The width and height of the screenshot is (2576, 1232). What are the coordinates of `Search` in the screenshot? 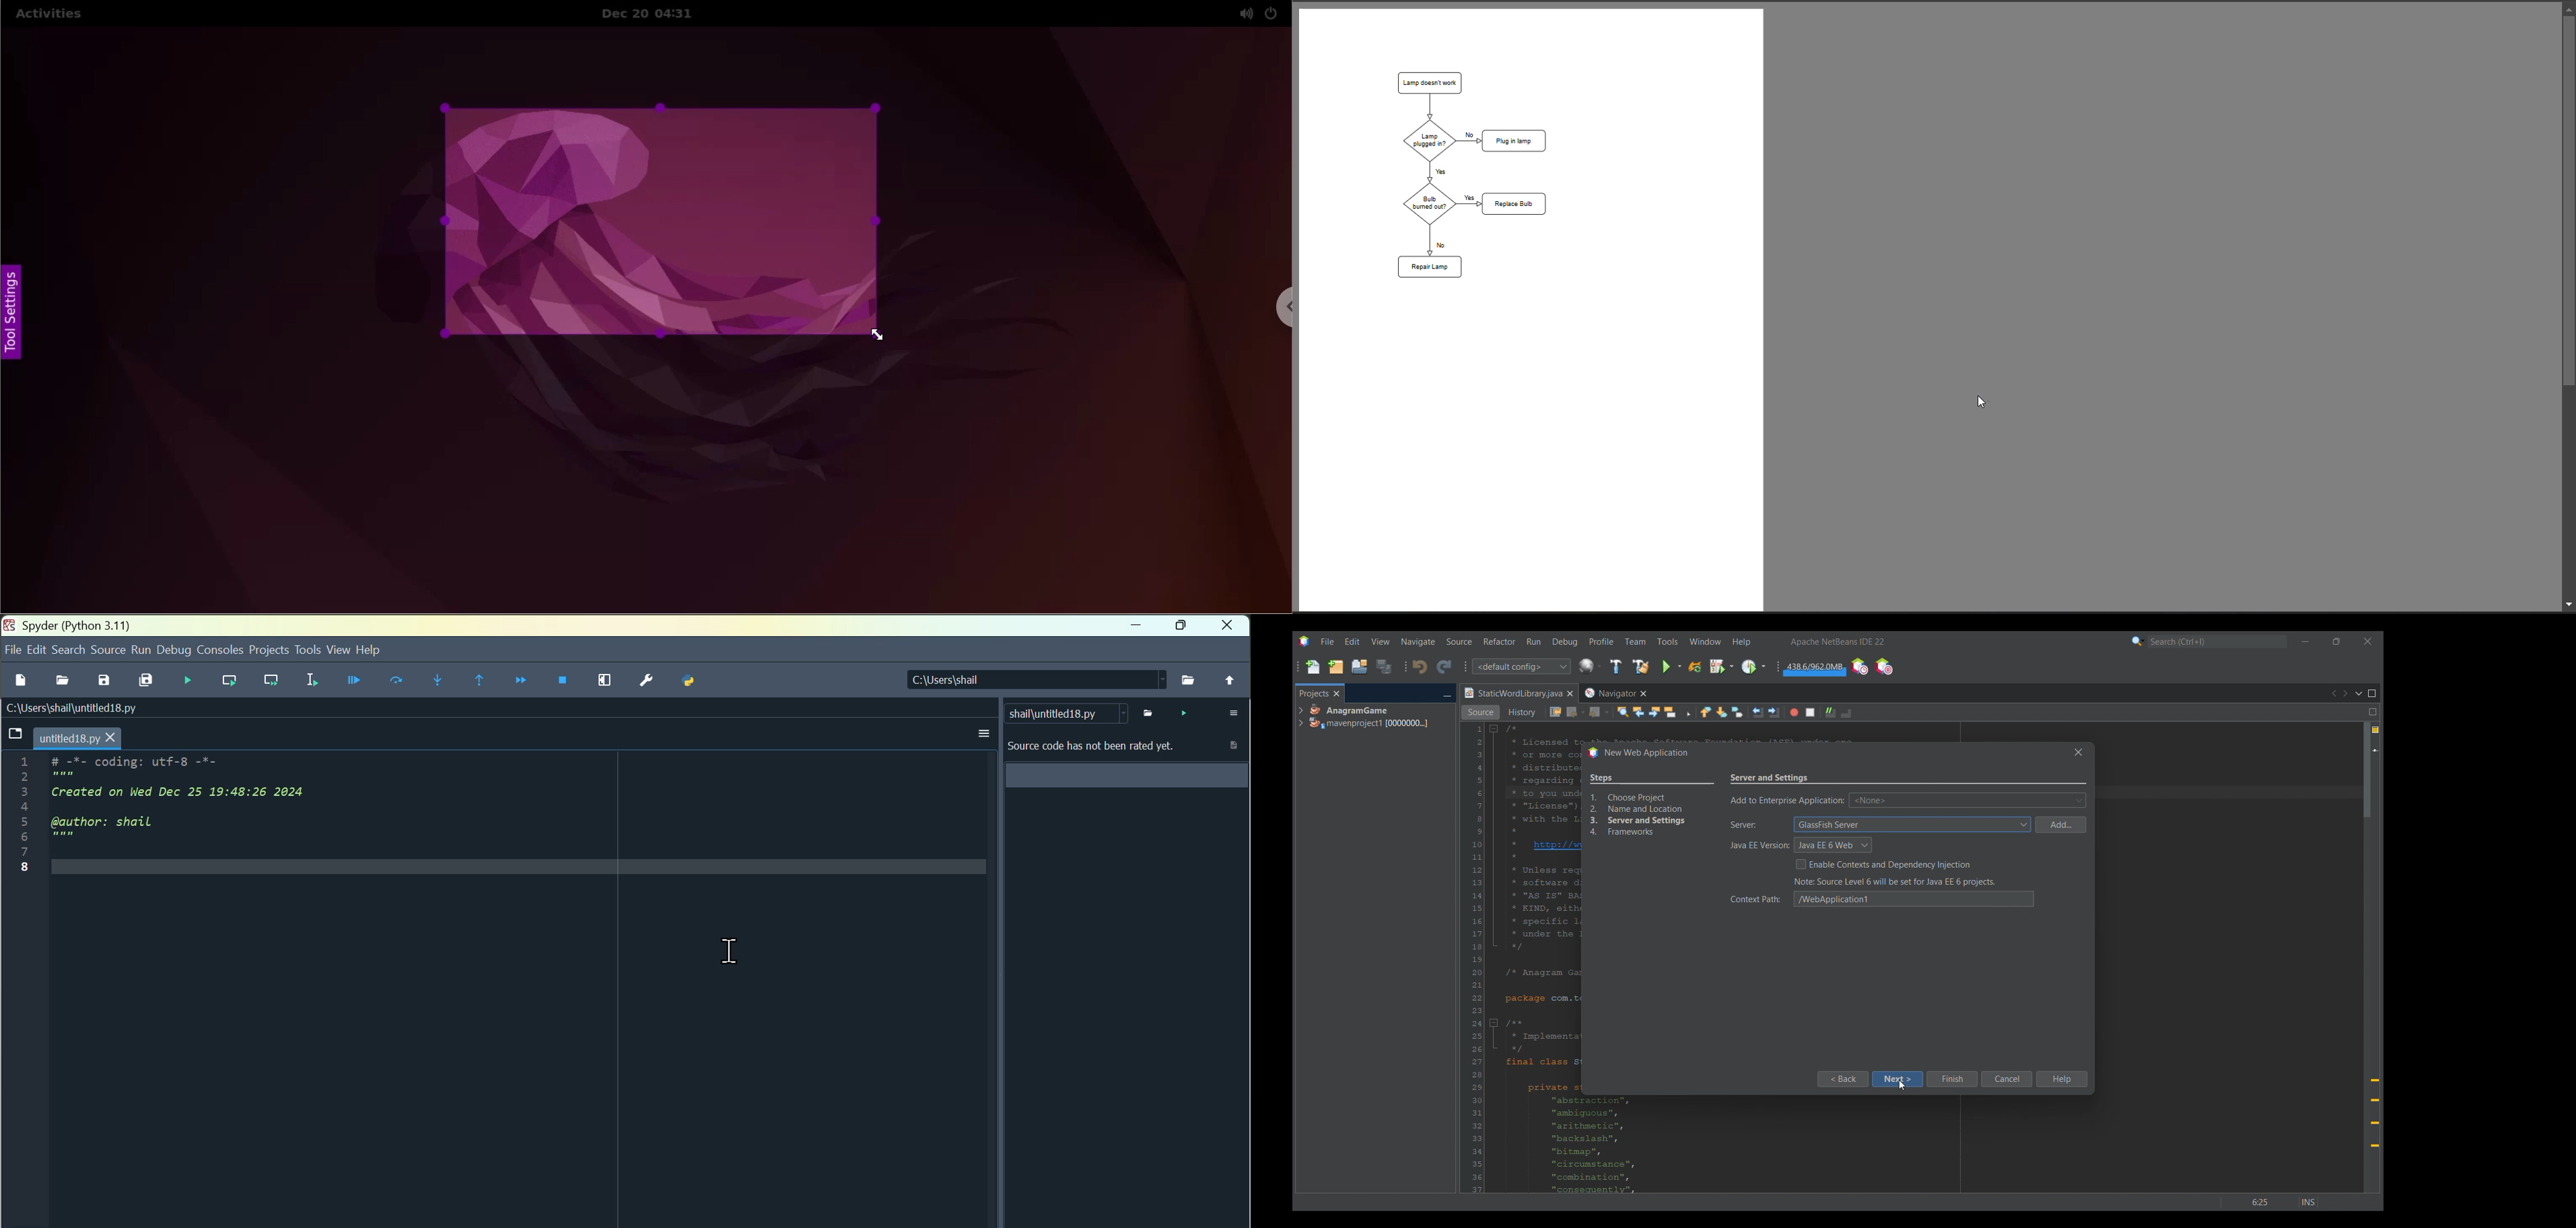 It's located at (70, 650).